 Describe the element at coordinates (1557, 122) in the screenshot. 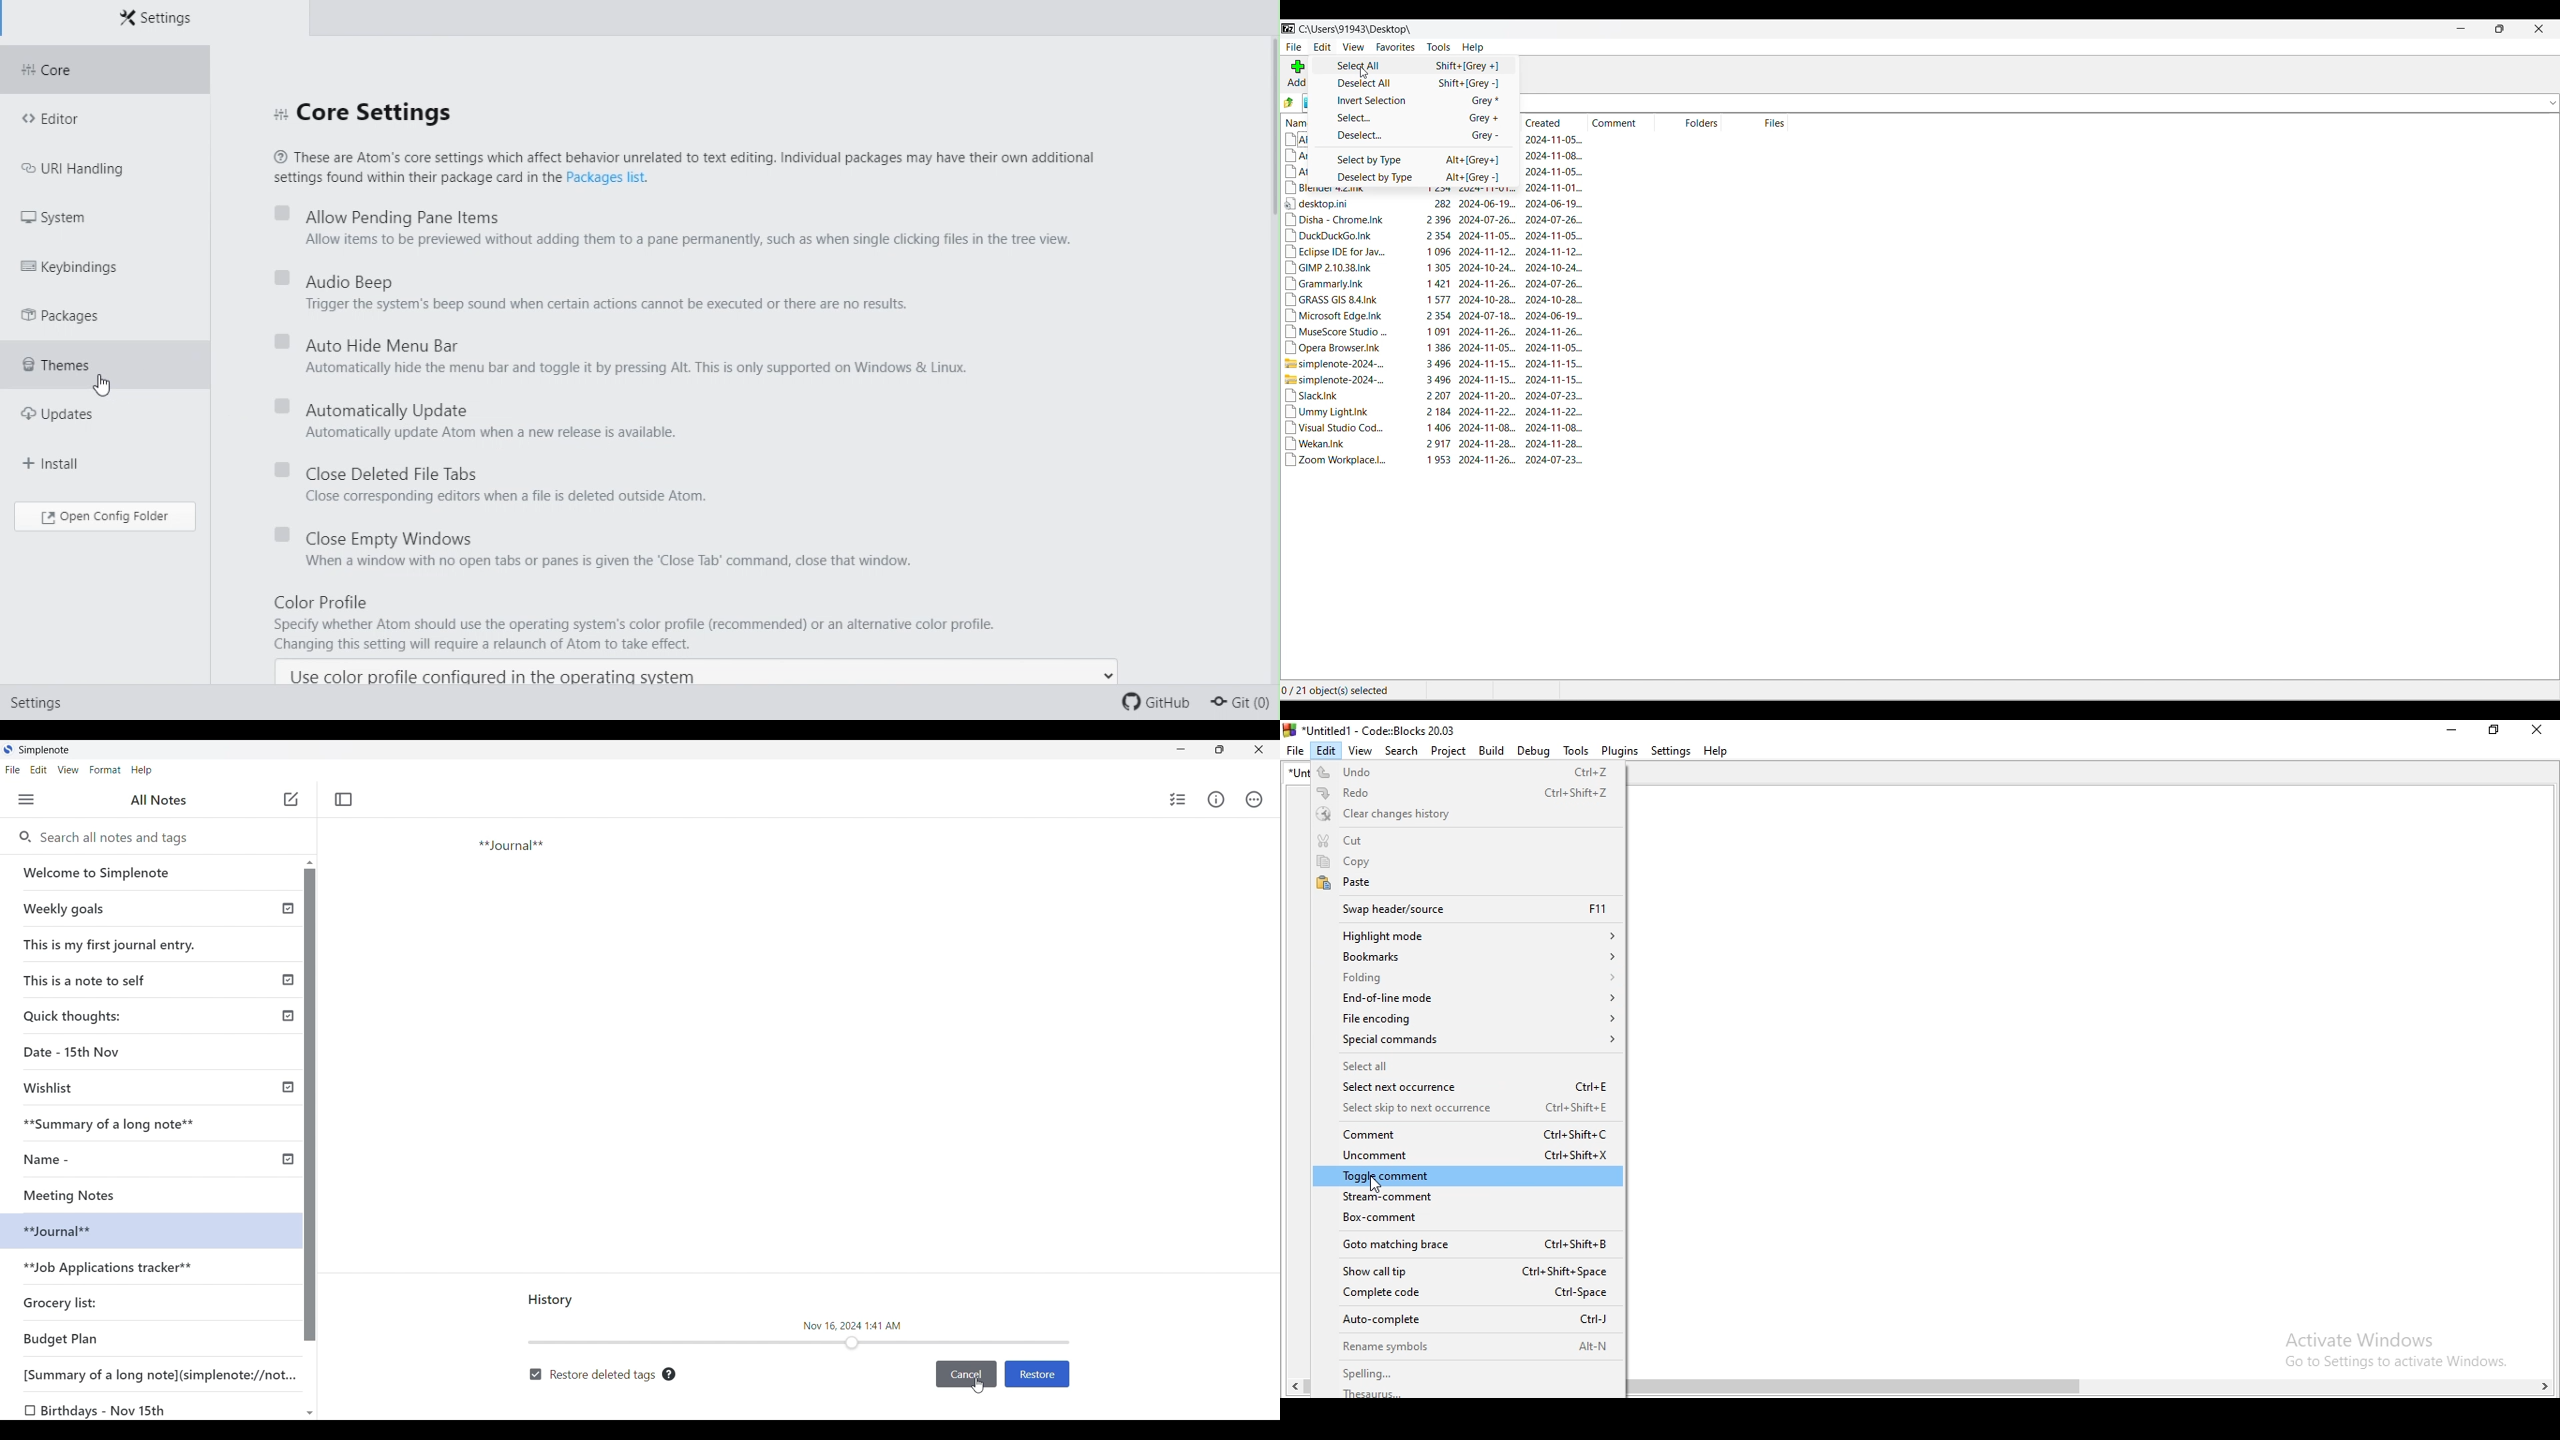

I see `Created column` at that location.